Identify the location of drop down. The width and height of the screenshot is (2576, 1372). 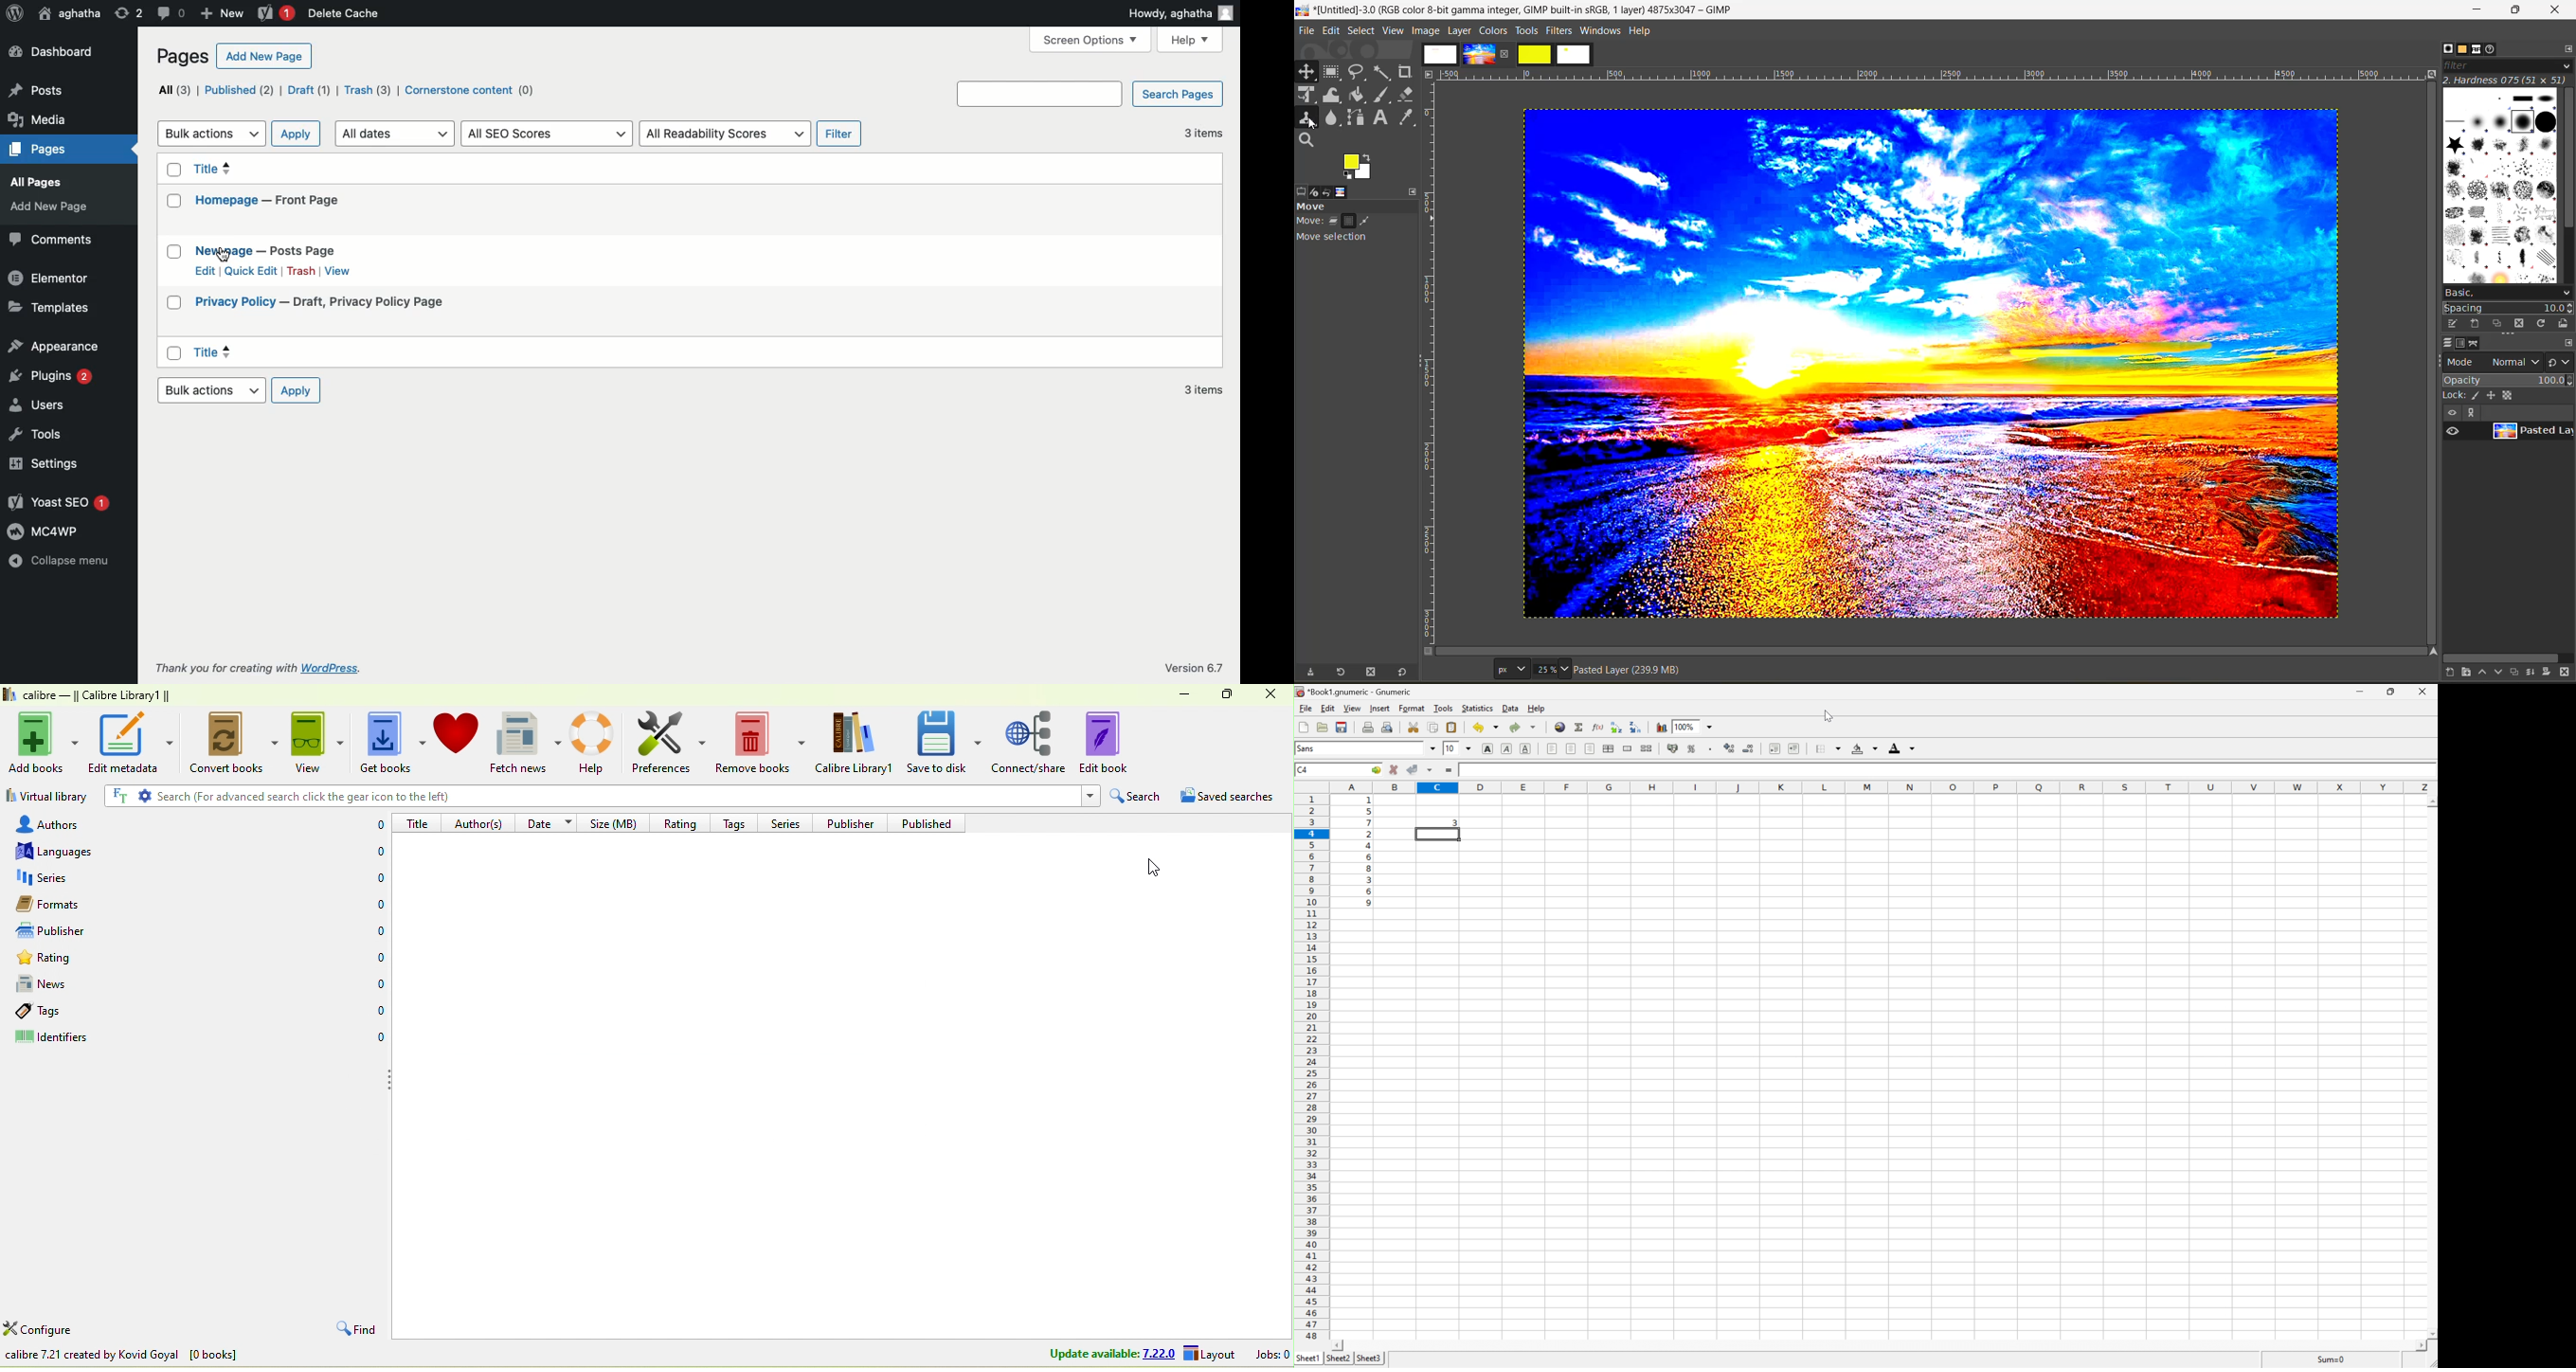
(1713, 727).